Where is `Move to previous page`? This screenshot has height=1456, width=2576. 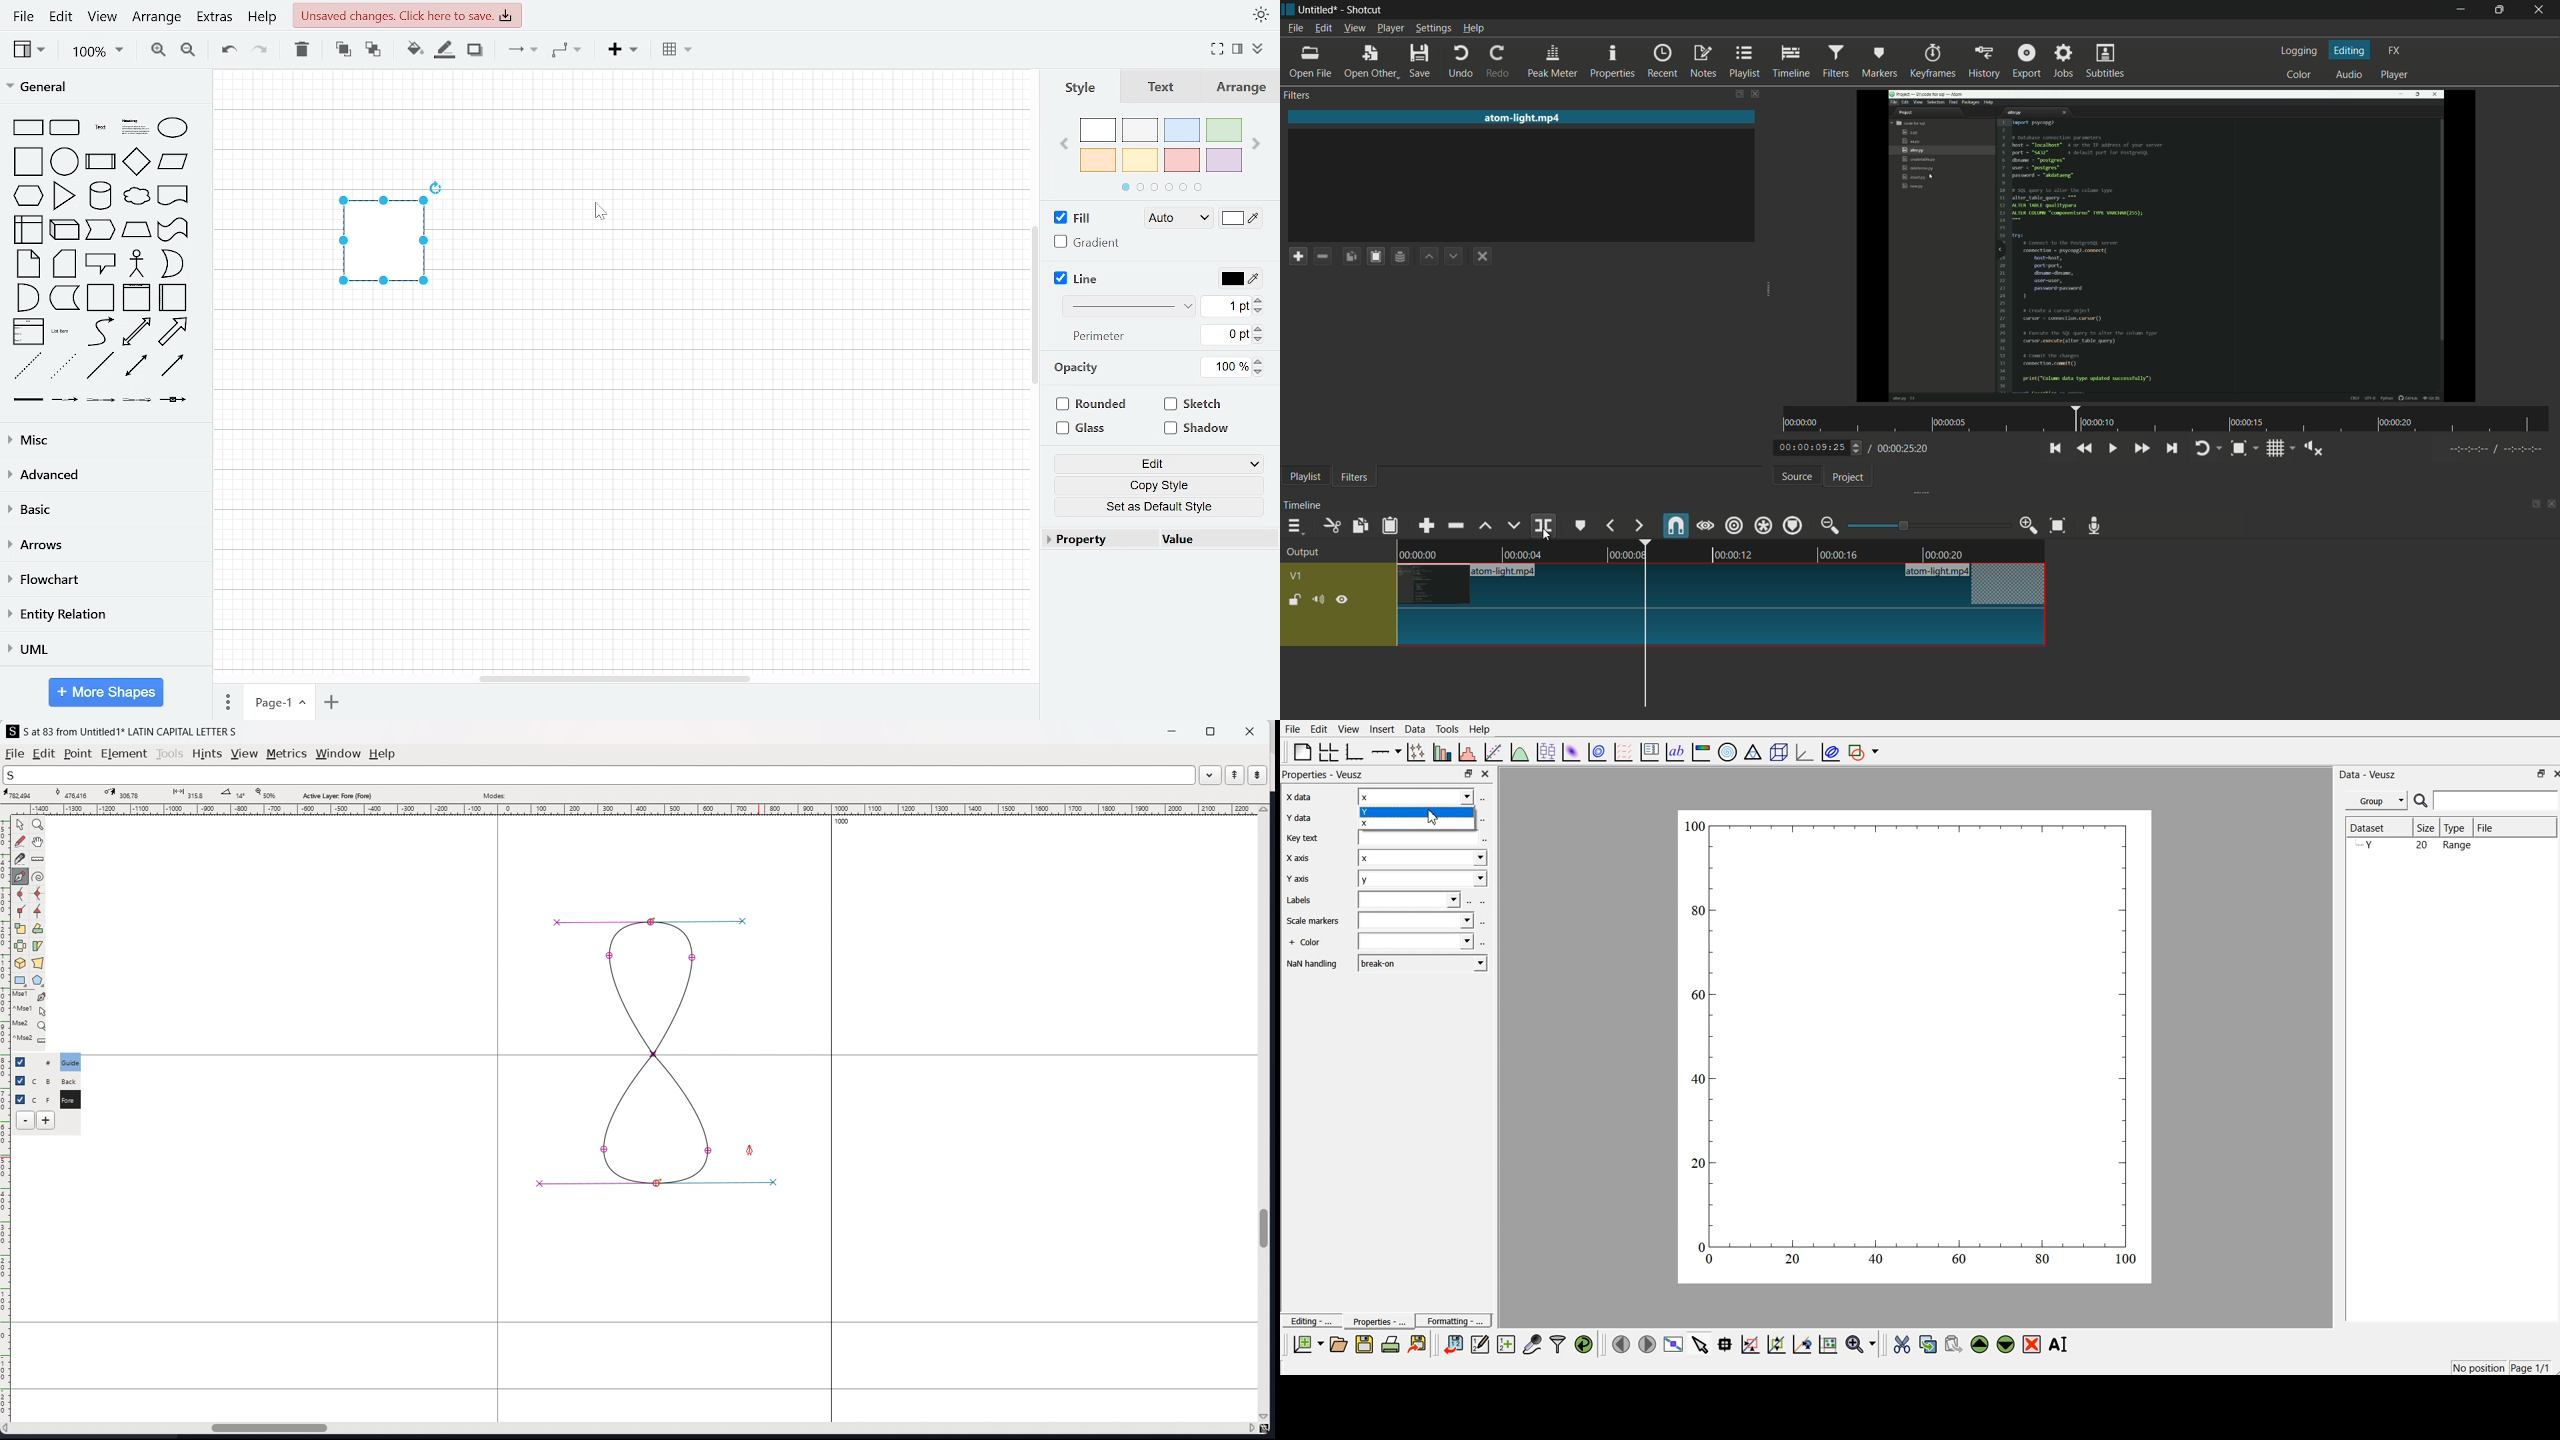
Move to previous page is located at coordinates (1619, 1343).